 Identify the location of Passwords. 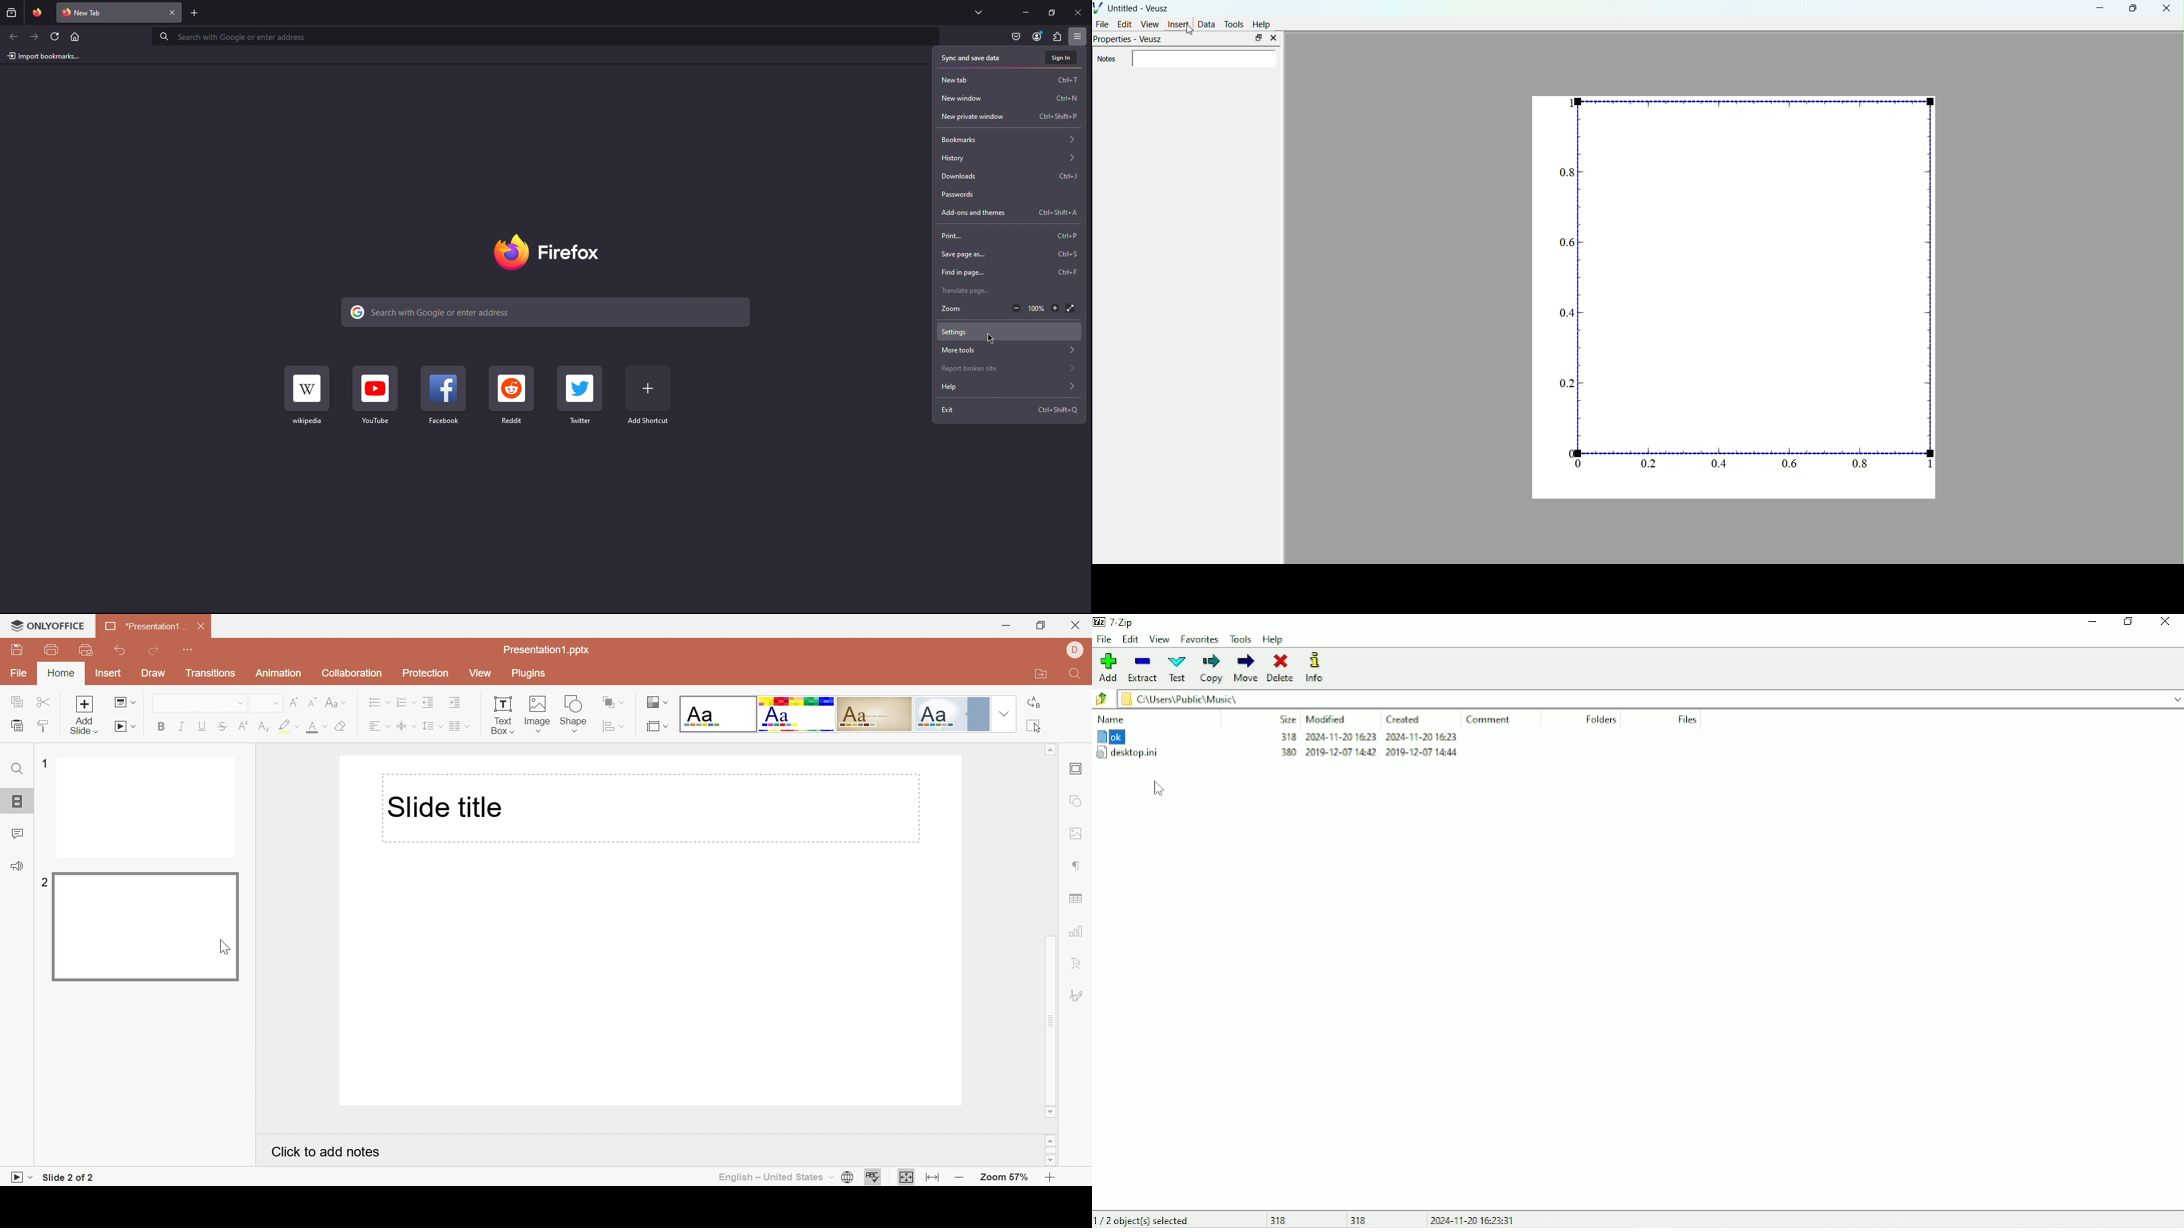
(1009, 194).